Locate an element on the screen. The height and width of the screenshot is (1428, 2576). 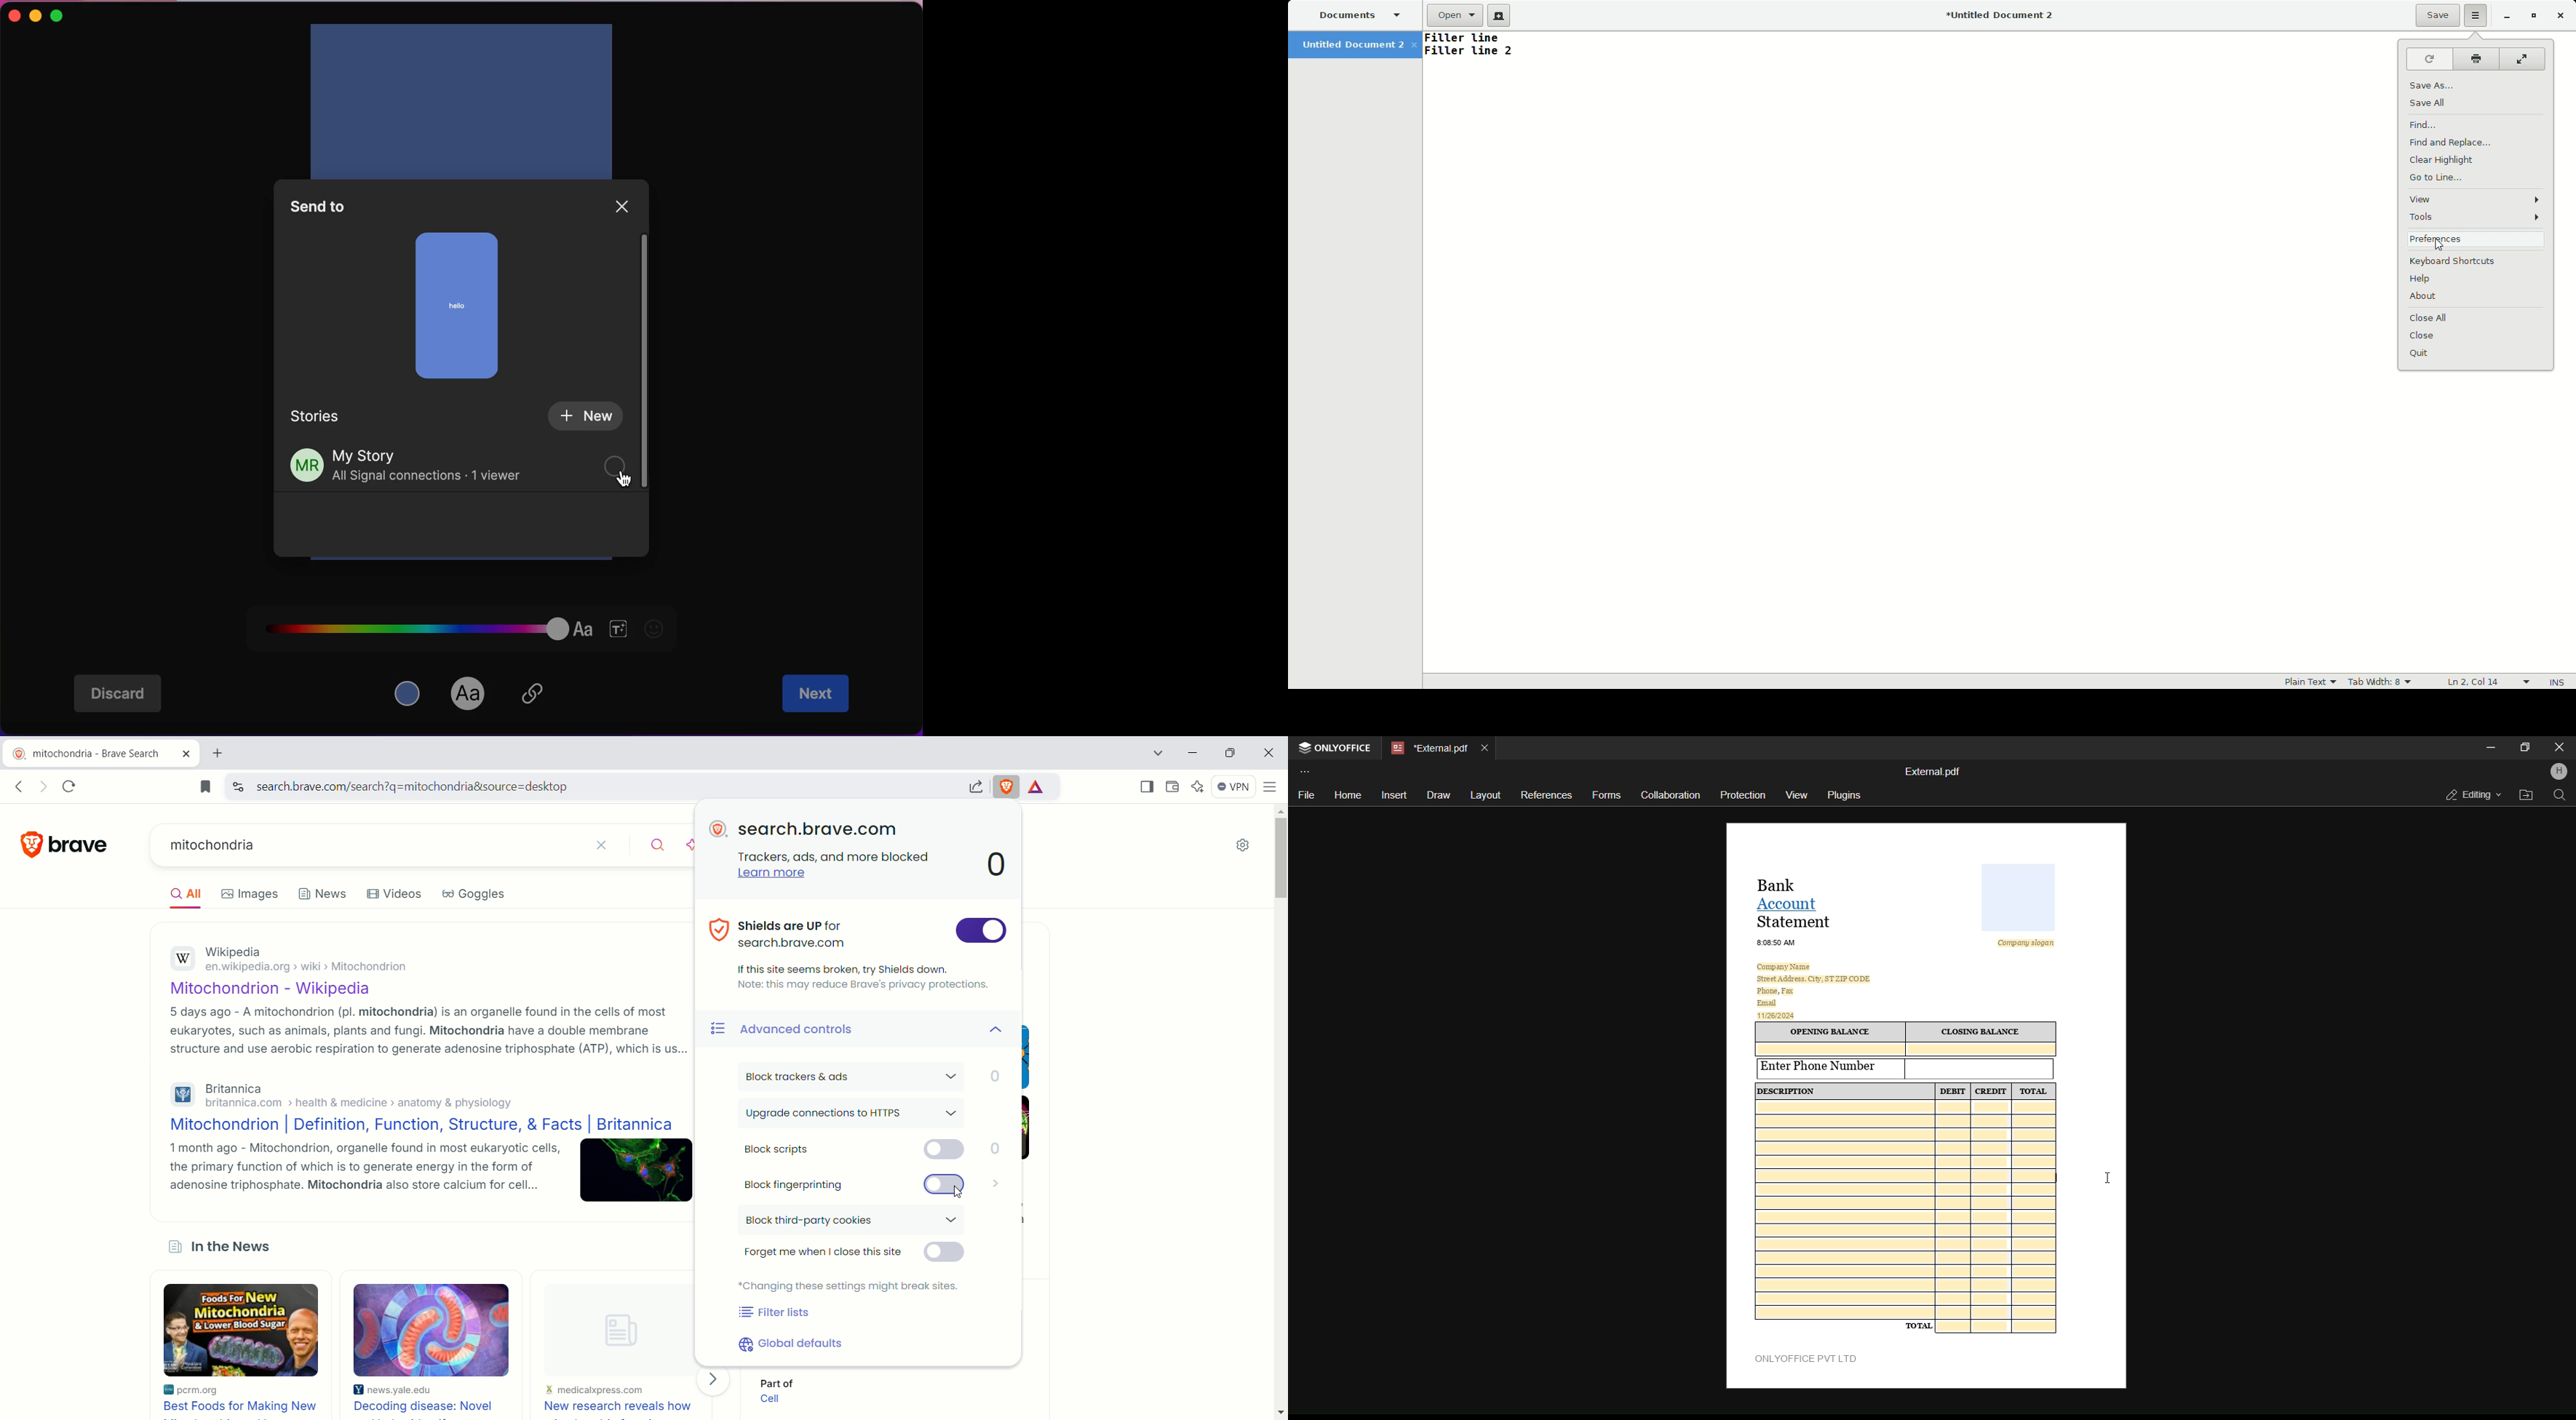
file is located at coordinates (1304, 797).